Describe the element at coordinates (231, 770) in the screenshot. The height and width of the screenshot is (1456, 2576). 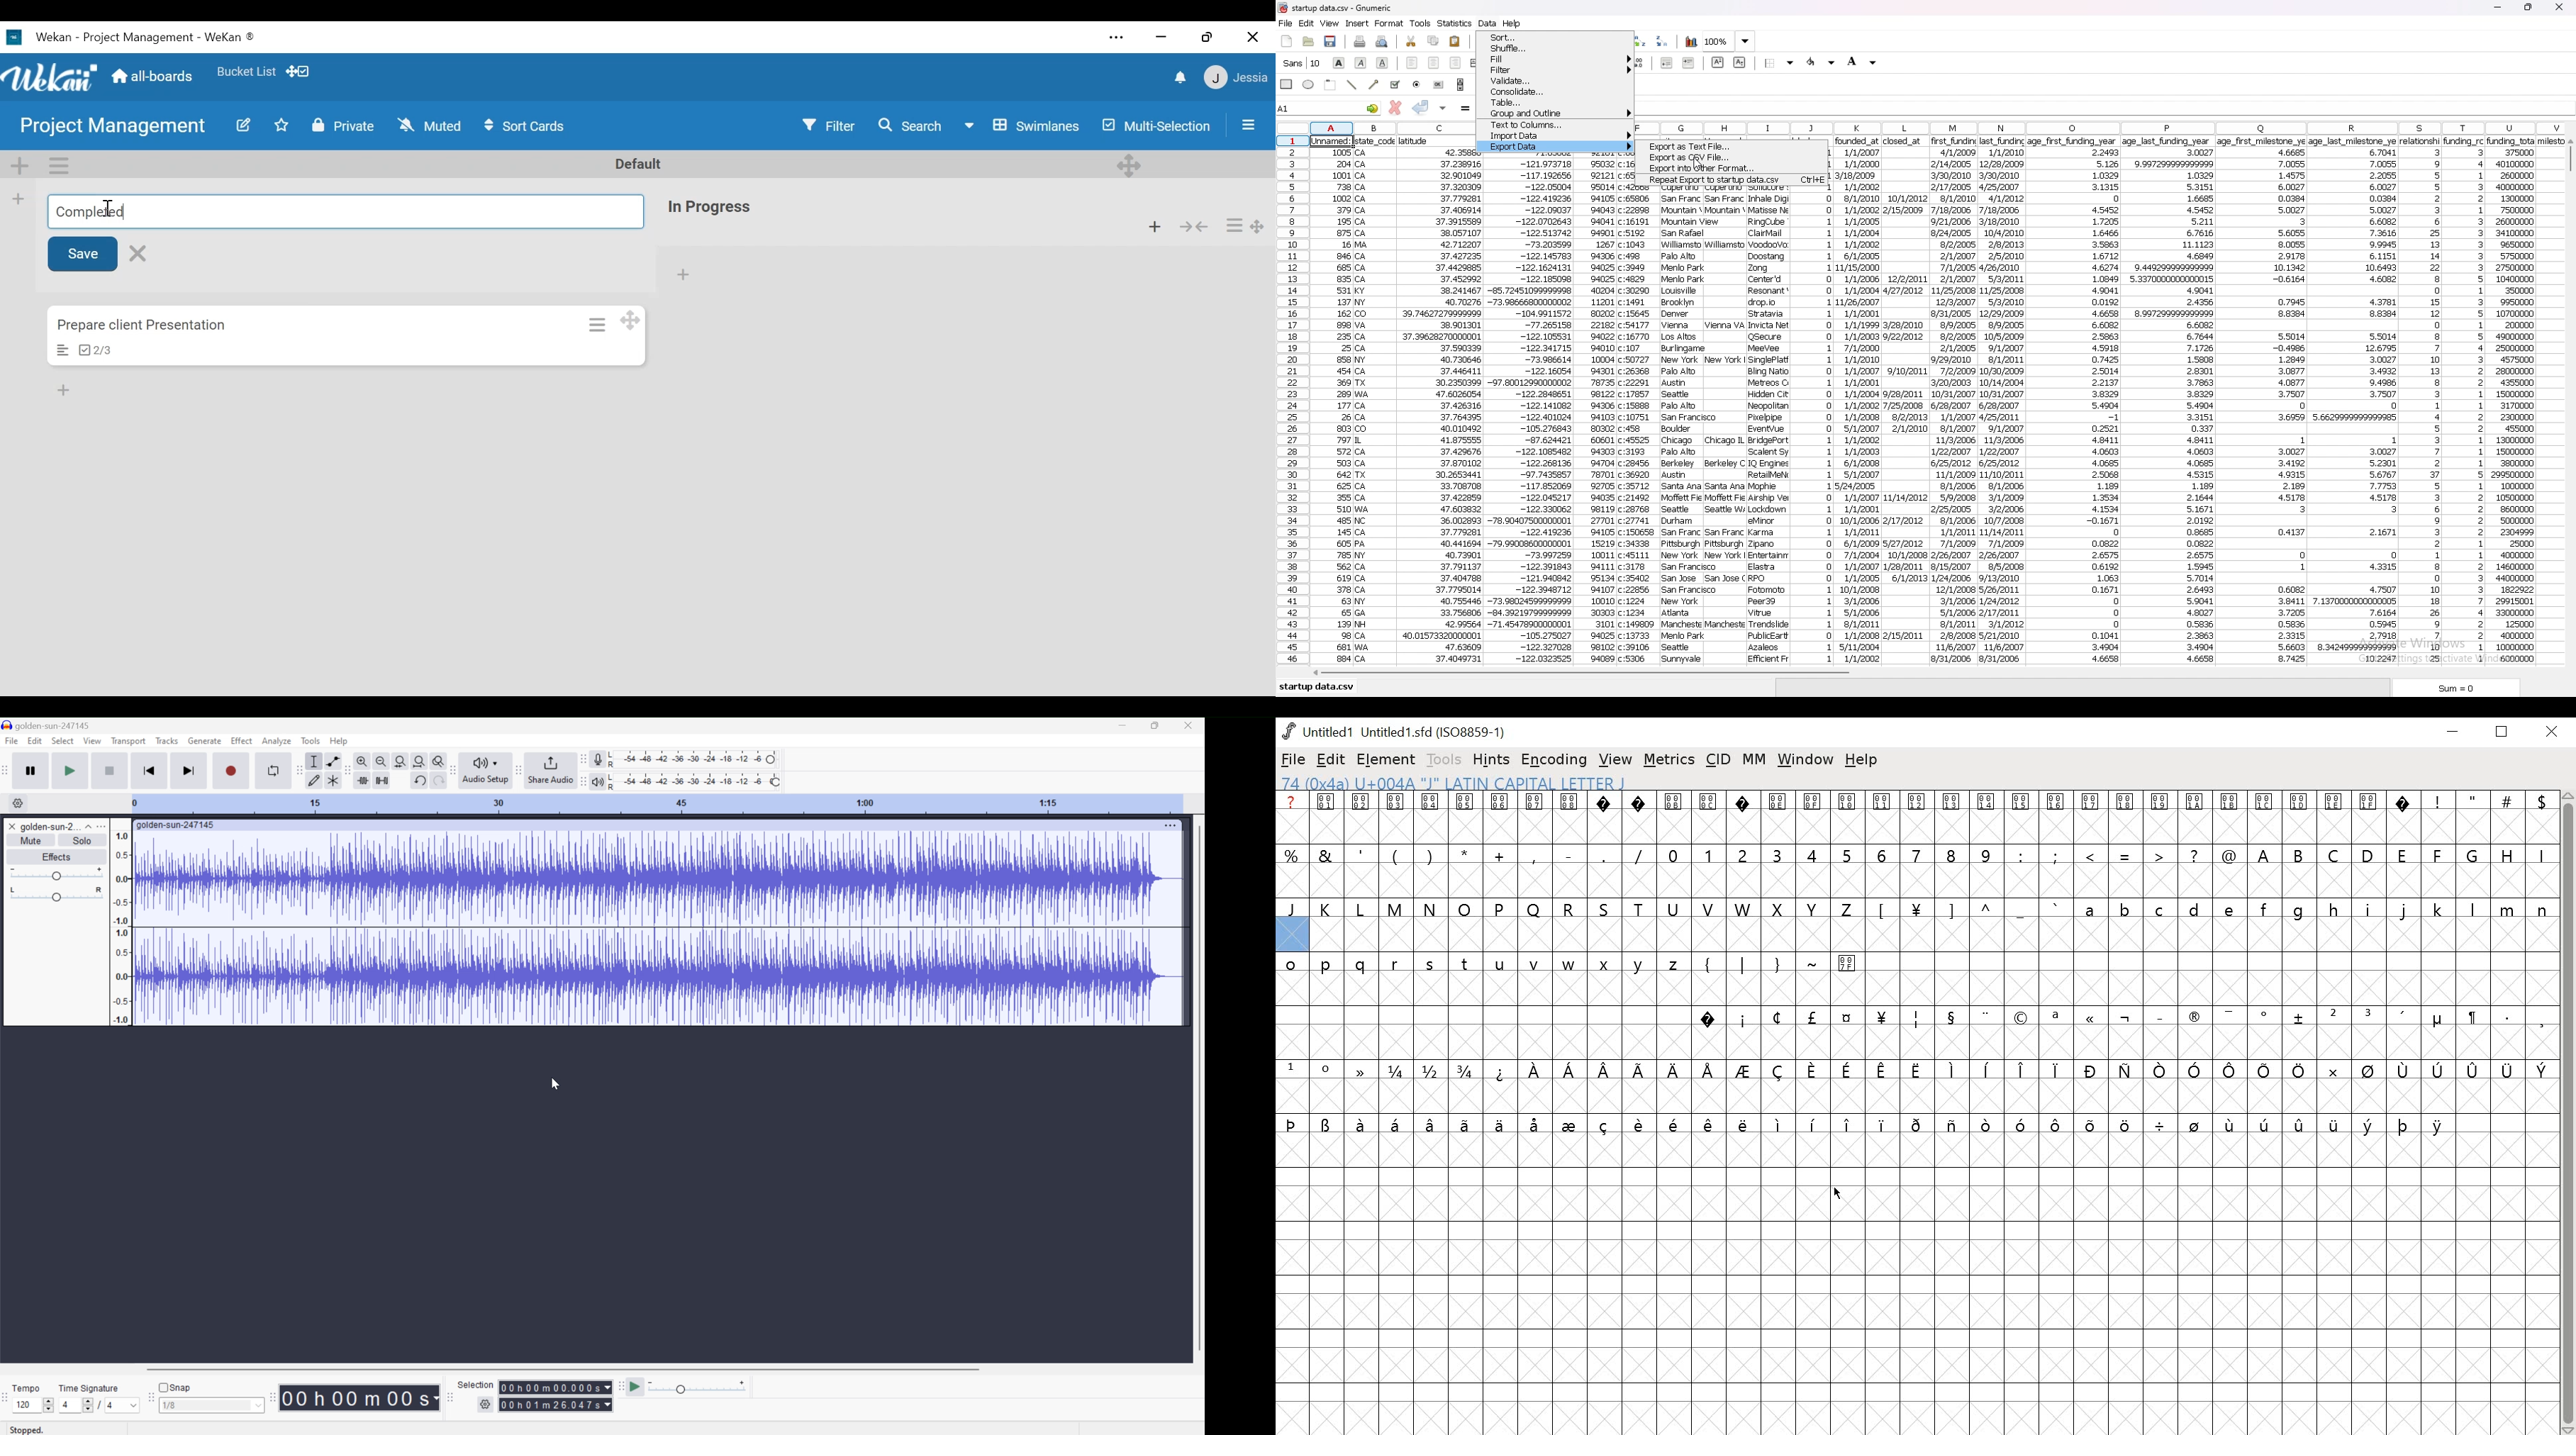
I see `Record / Record new track` at that location.